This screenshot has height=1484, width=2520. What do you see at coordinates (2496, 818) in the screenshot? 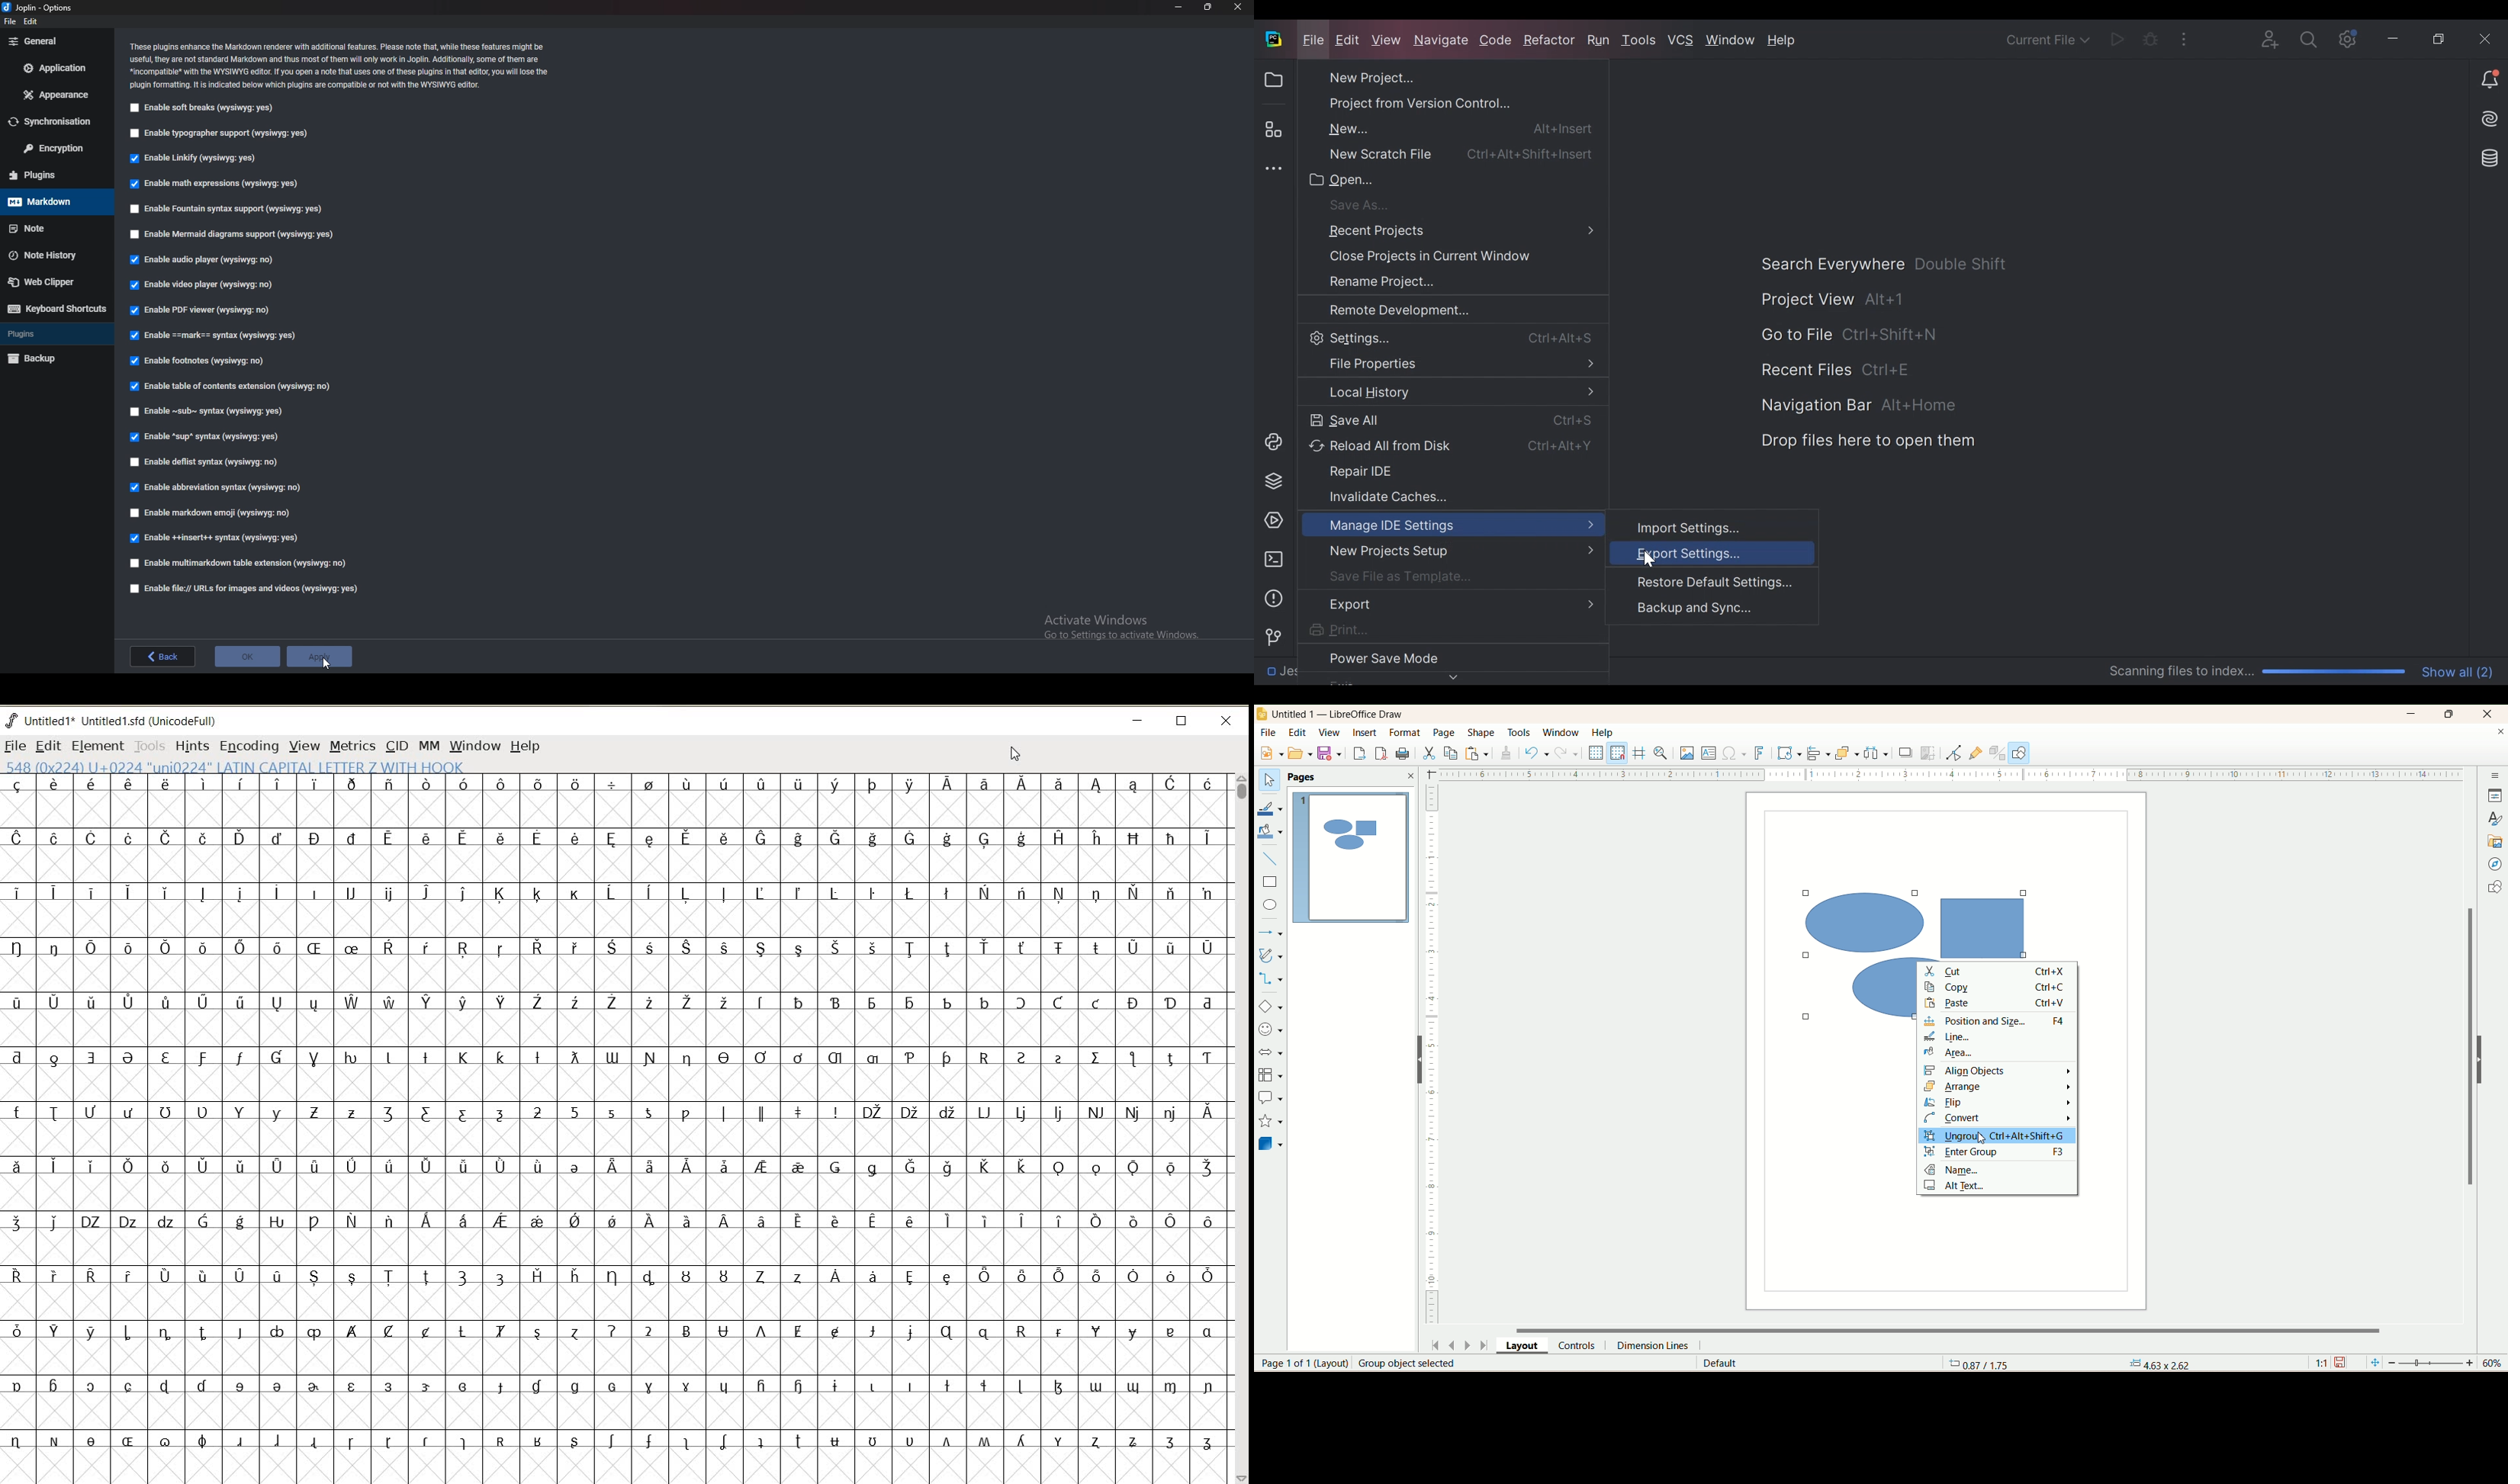
I see `styles` at bounding box center [2496, 818].